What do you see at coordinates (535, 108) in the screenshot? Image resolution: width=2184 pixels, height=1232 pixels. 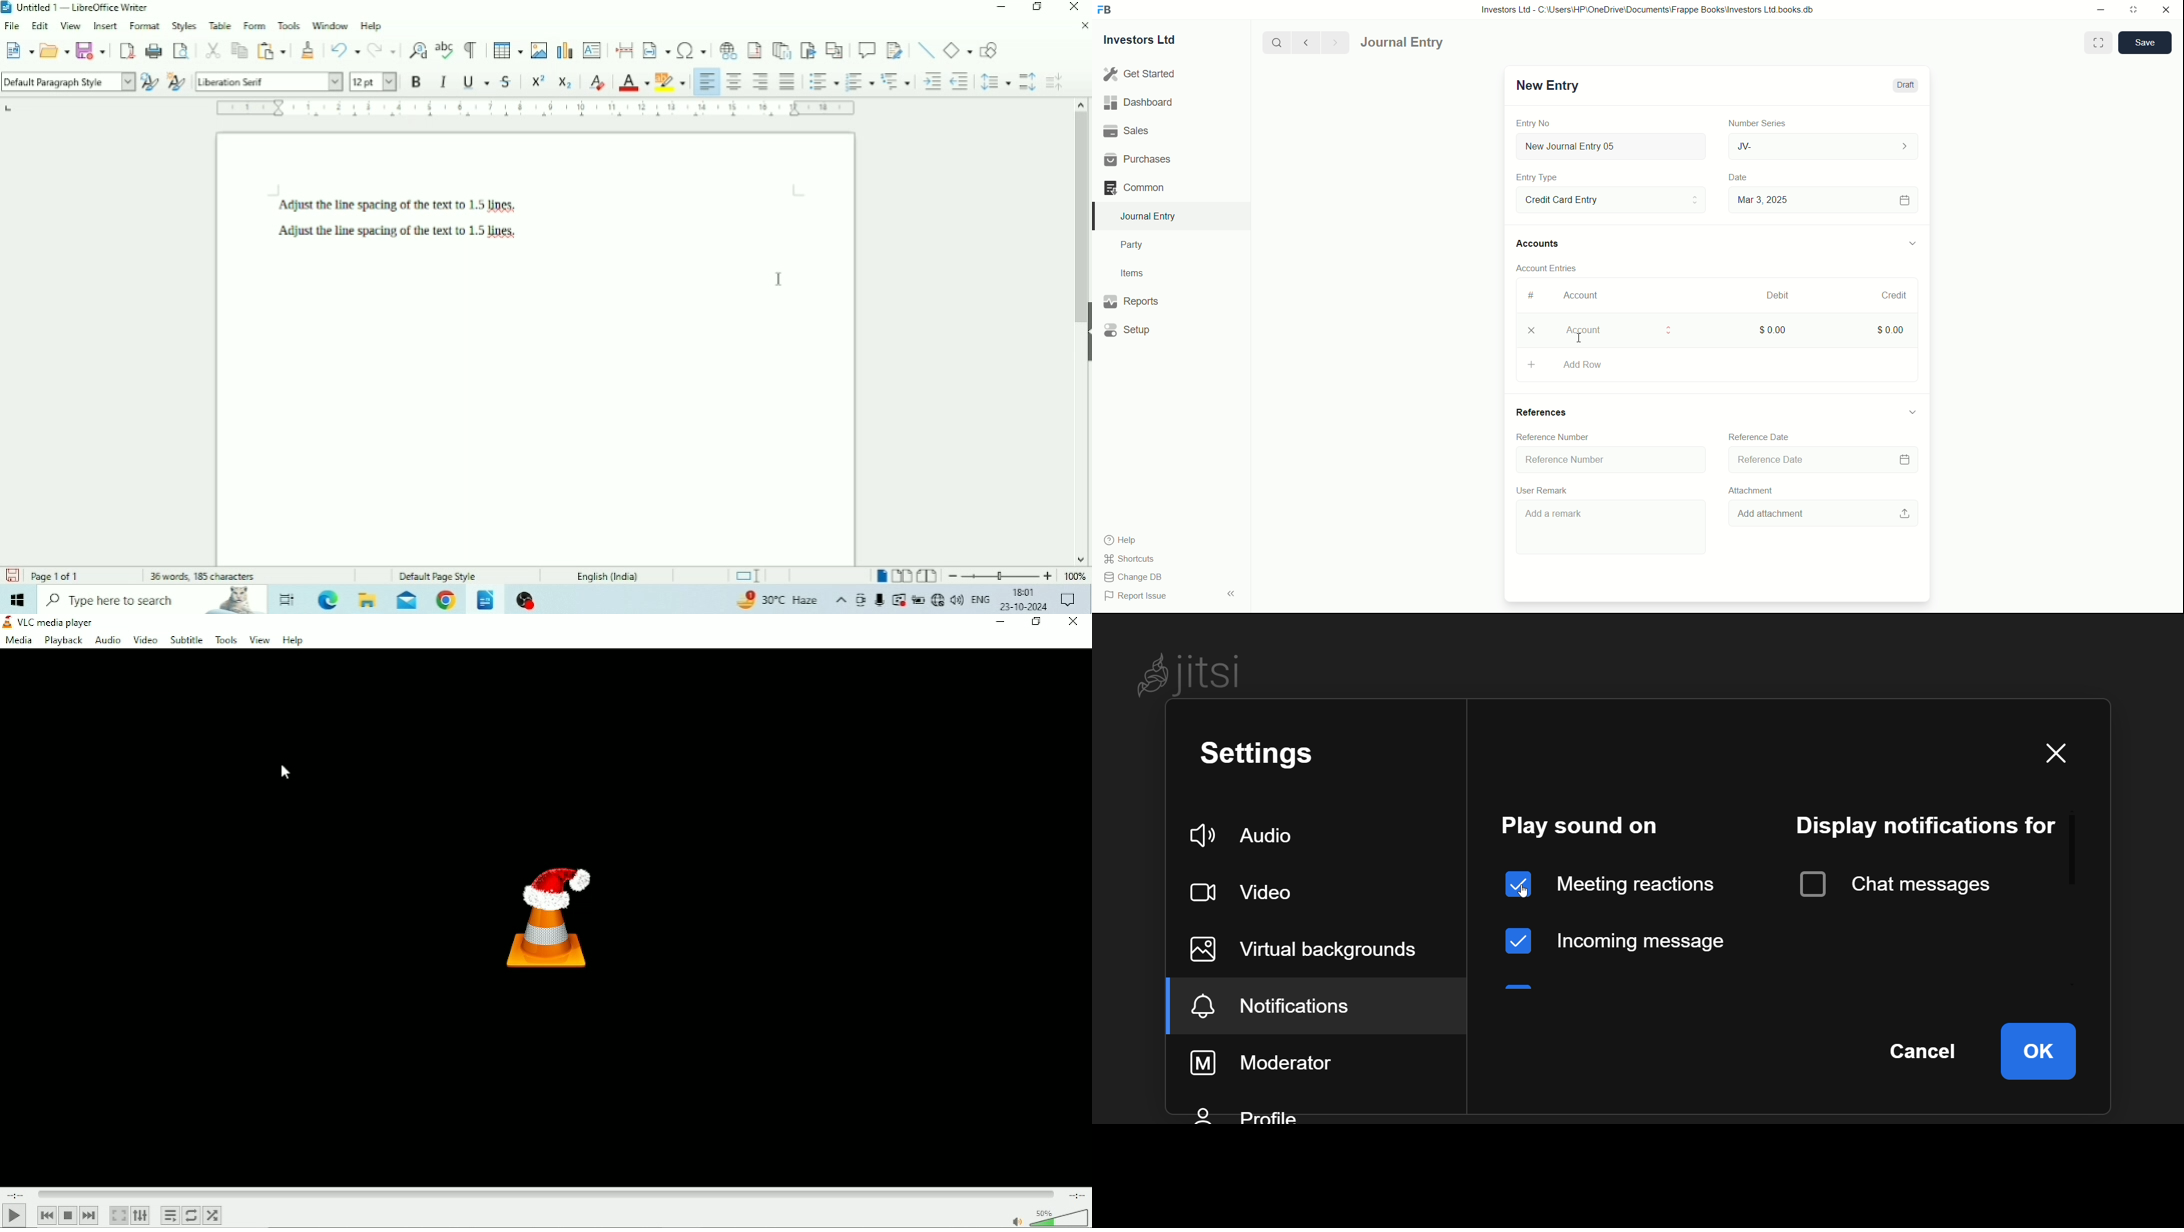 I see `Horizontal scale` at bounding box center [535, 108].